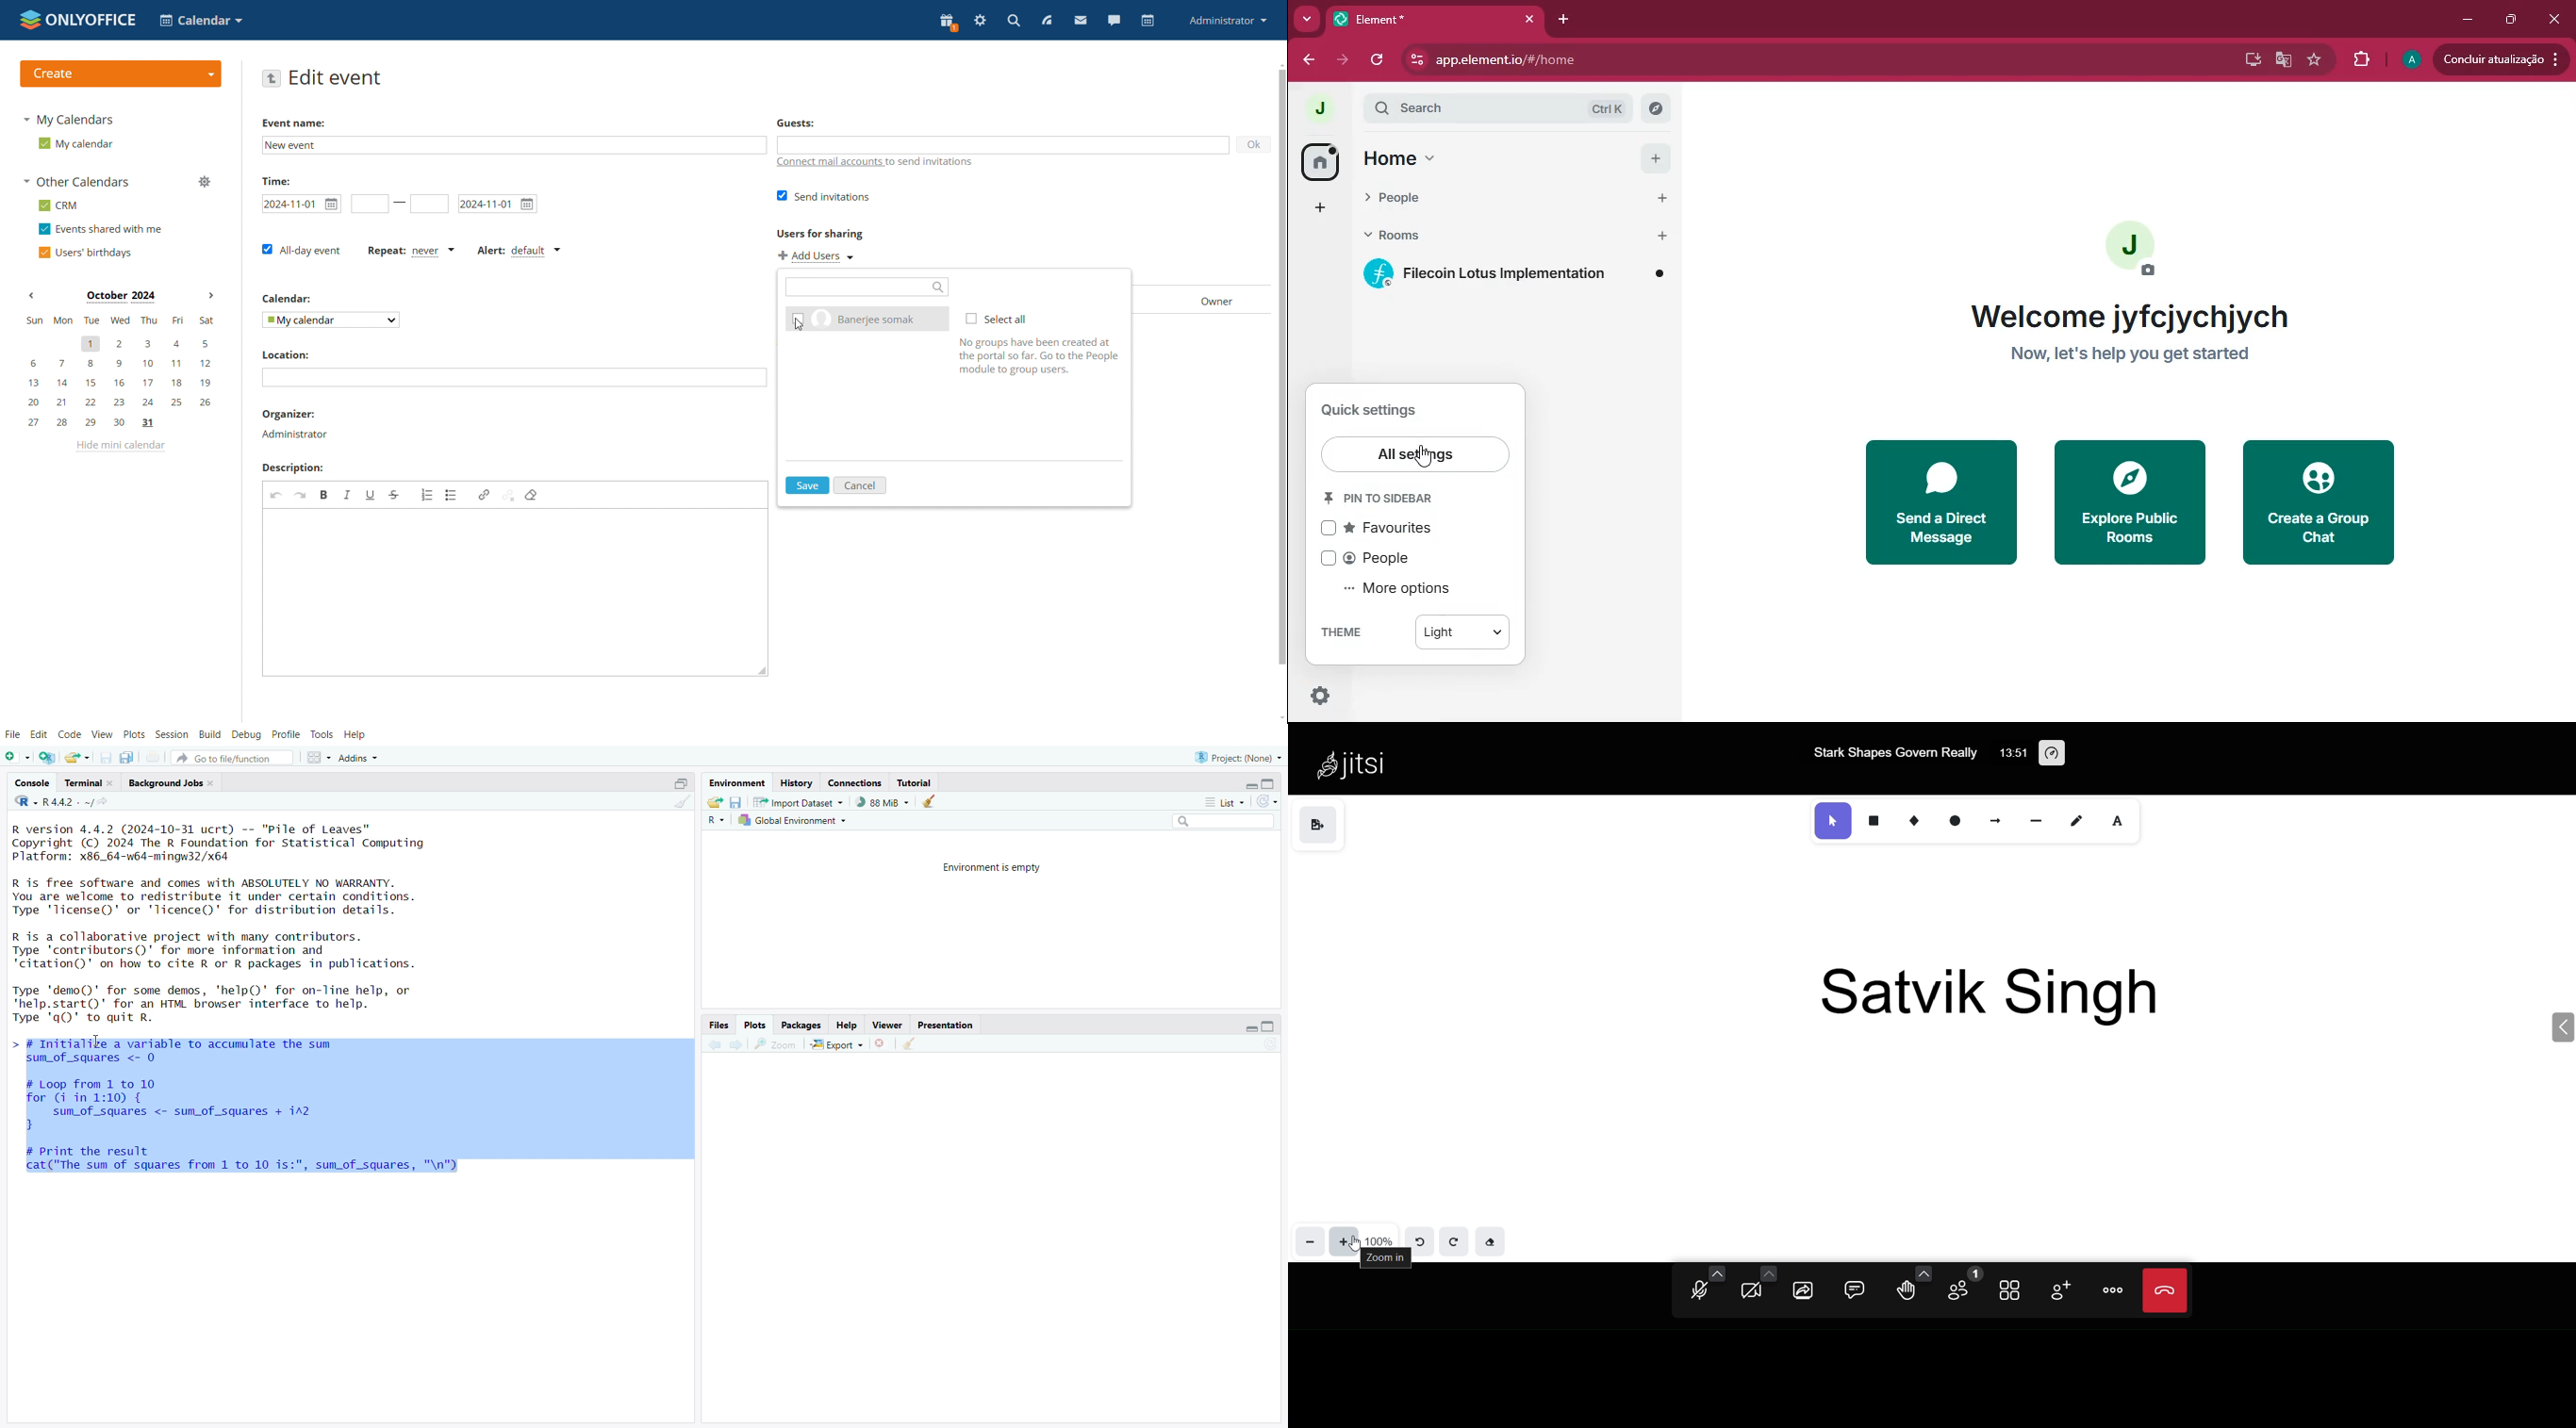 This screenshot has height=1428, width=2576. Describe the element at coordinates (1923, 1272) in the screenshot. I see `more emoji` at that location.